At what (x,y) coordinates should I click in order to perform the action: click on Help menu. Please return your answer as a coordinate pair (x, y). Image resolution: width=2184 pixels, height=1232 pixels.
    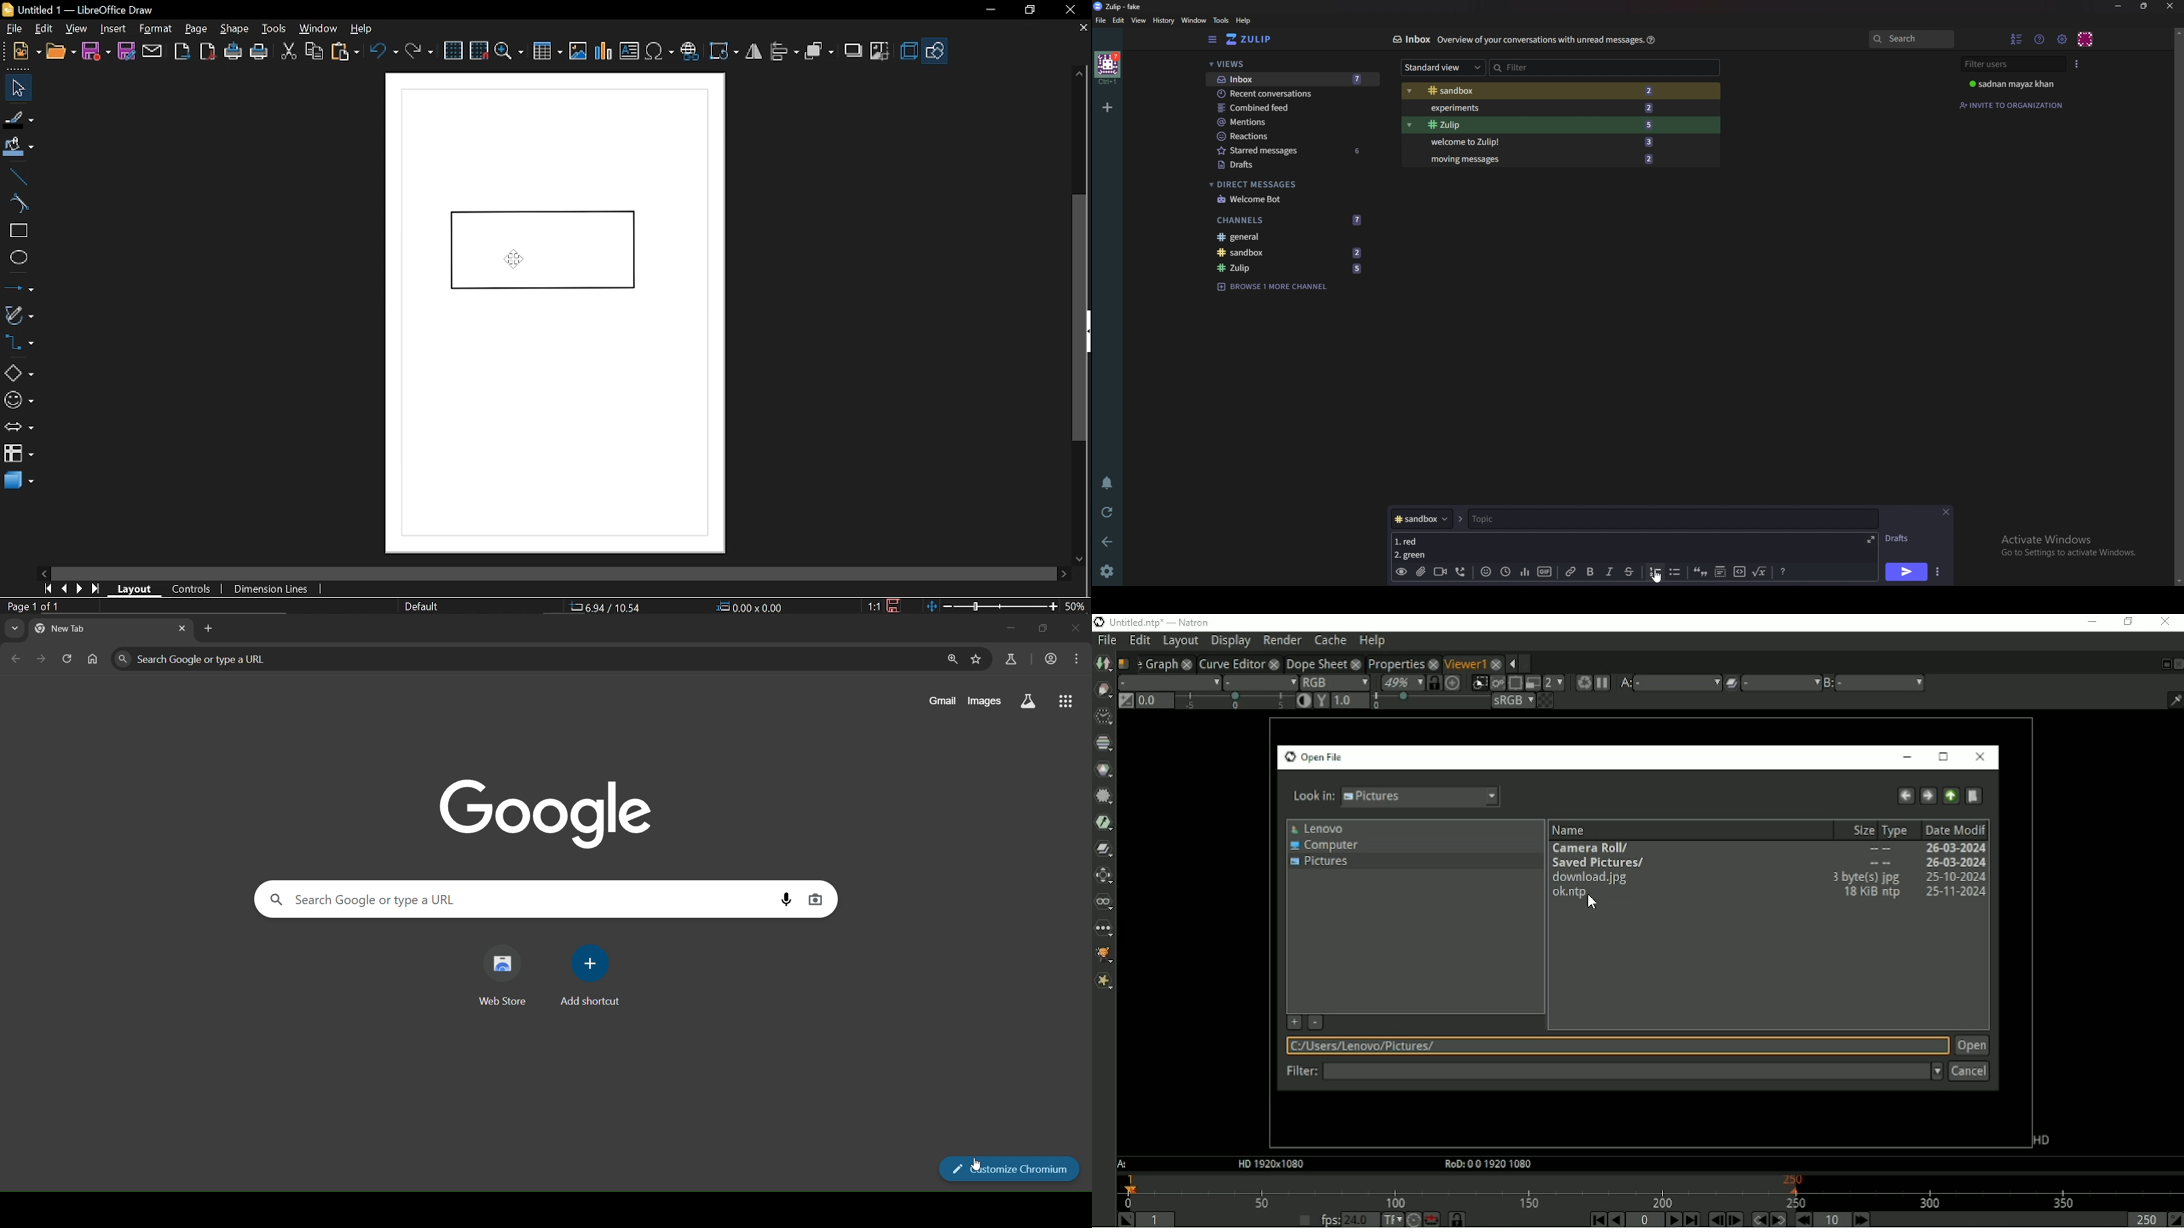
    Looking at the image, I should click on (2041, 39).